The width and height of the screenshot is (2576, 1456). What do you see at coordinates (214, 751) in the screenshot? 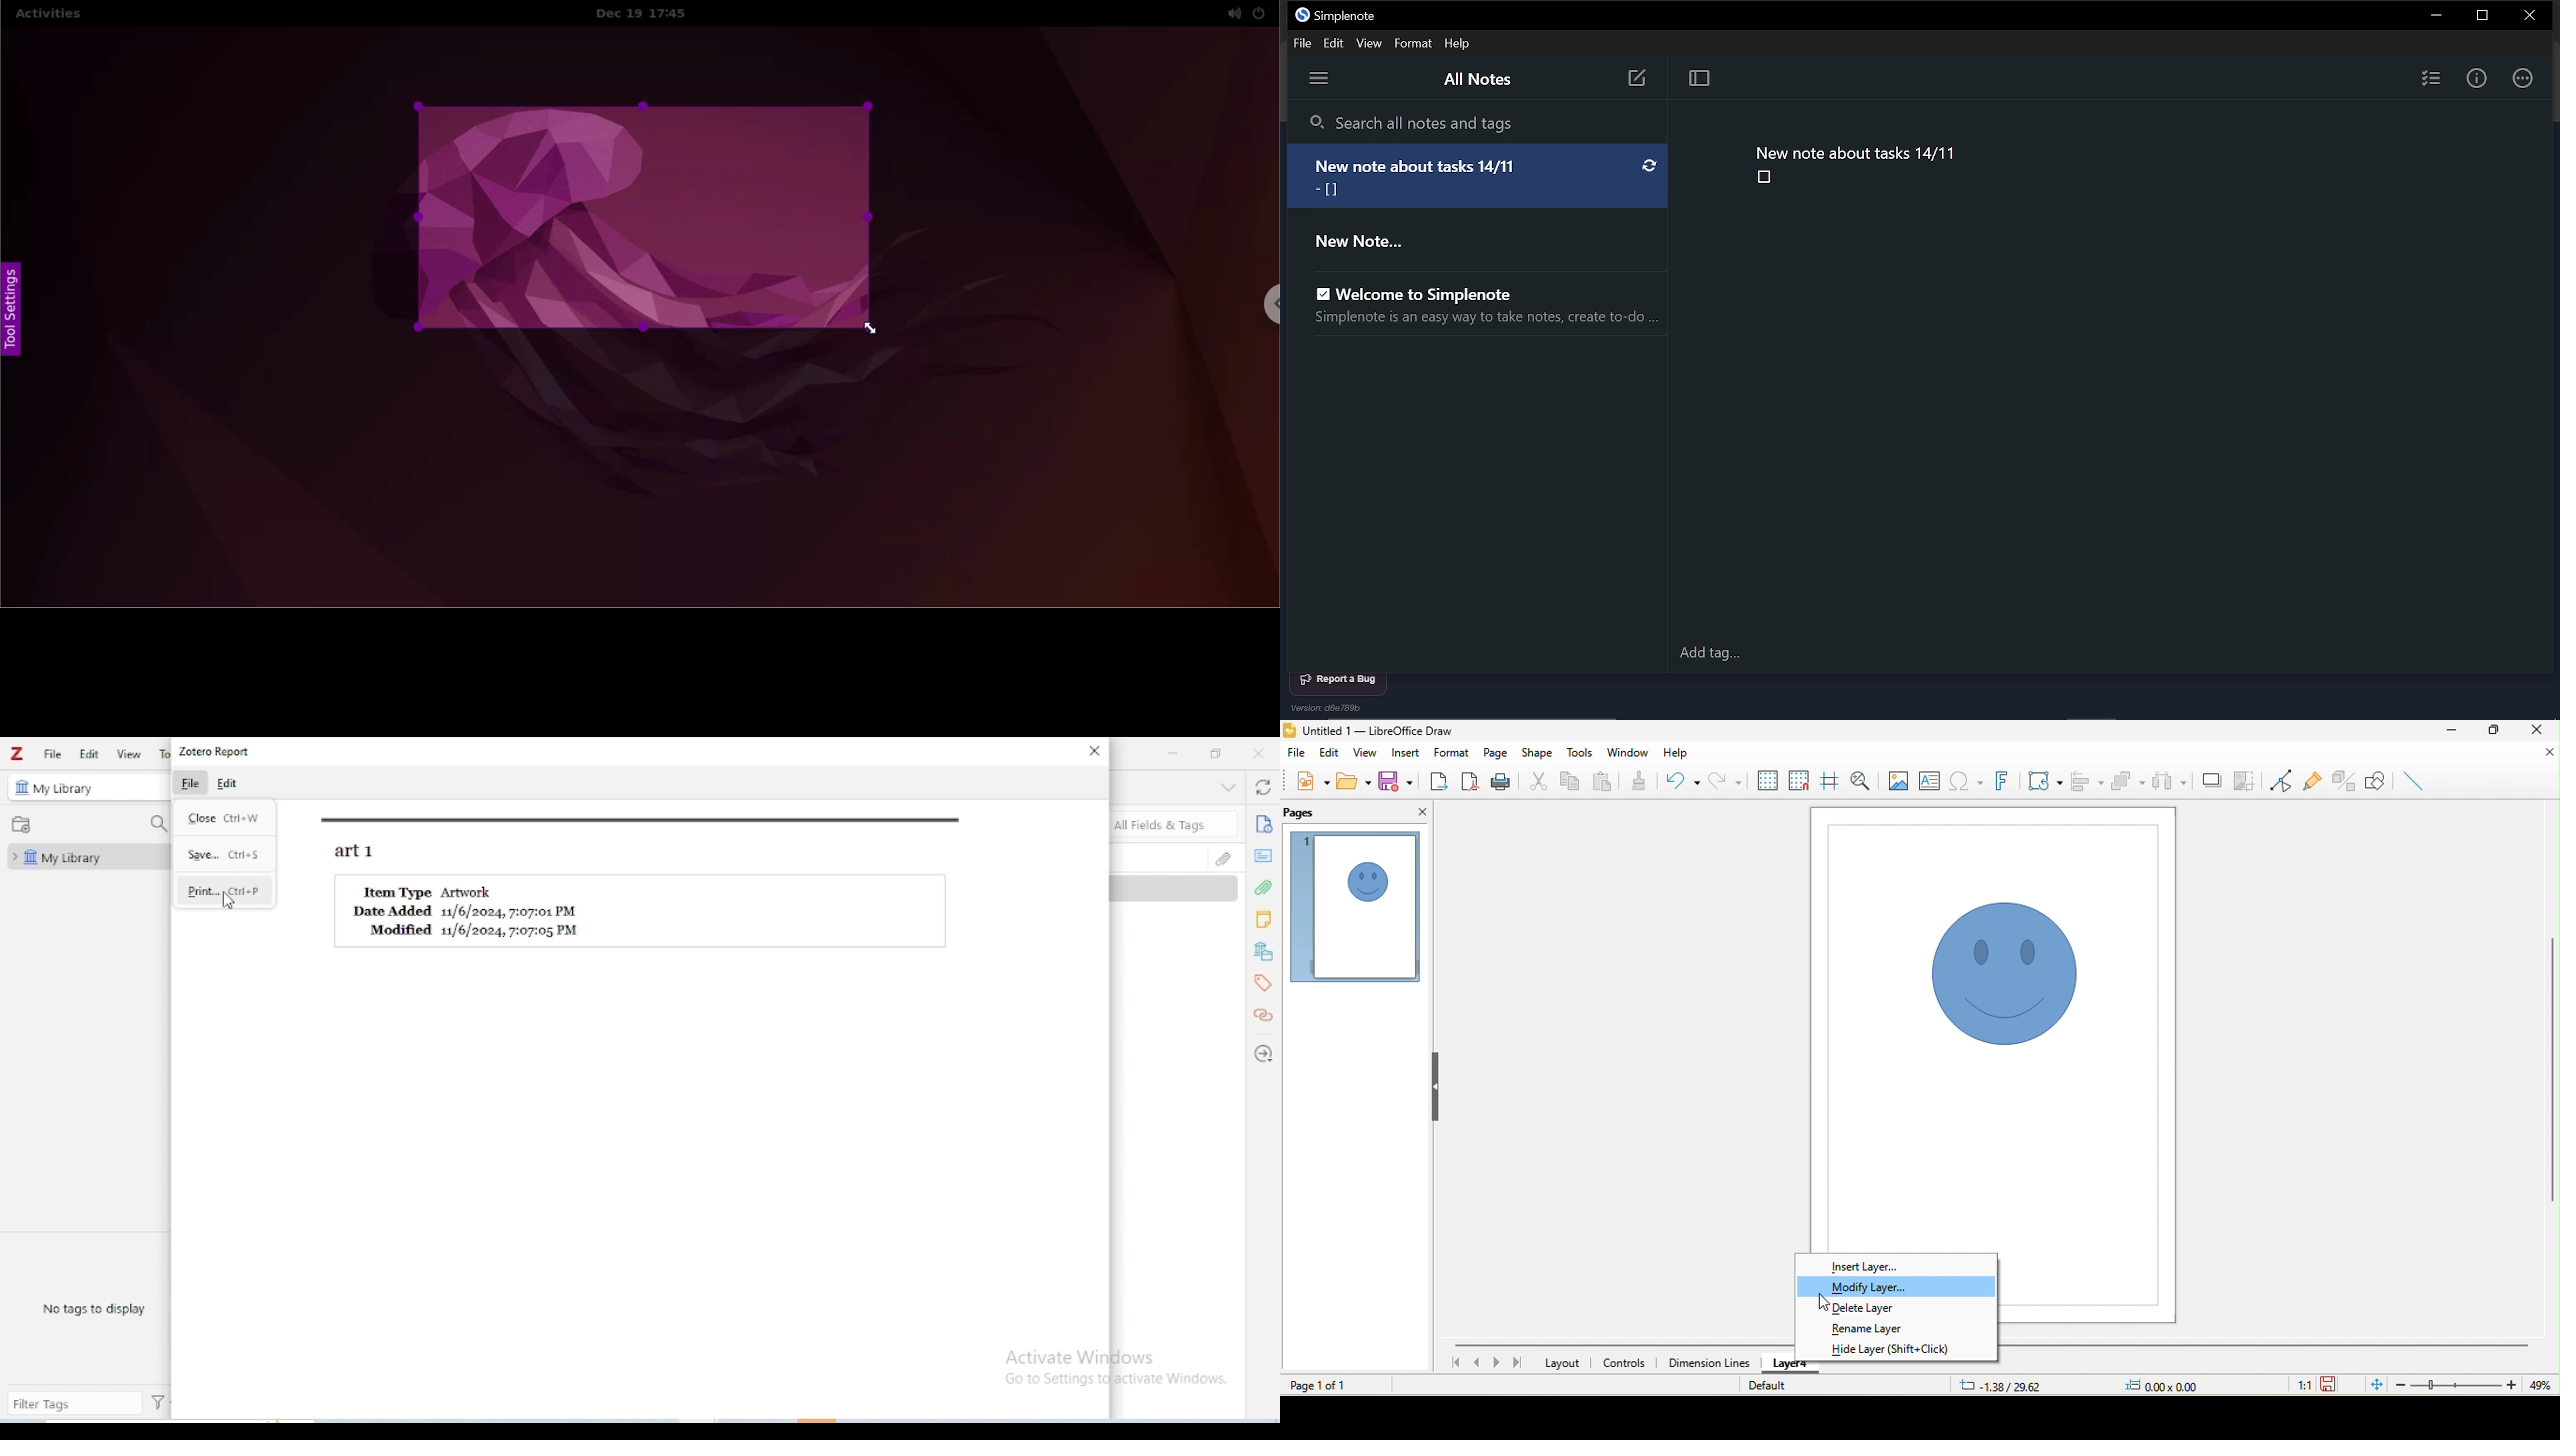
I see `zotero report` at bounding box center [214, 751].